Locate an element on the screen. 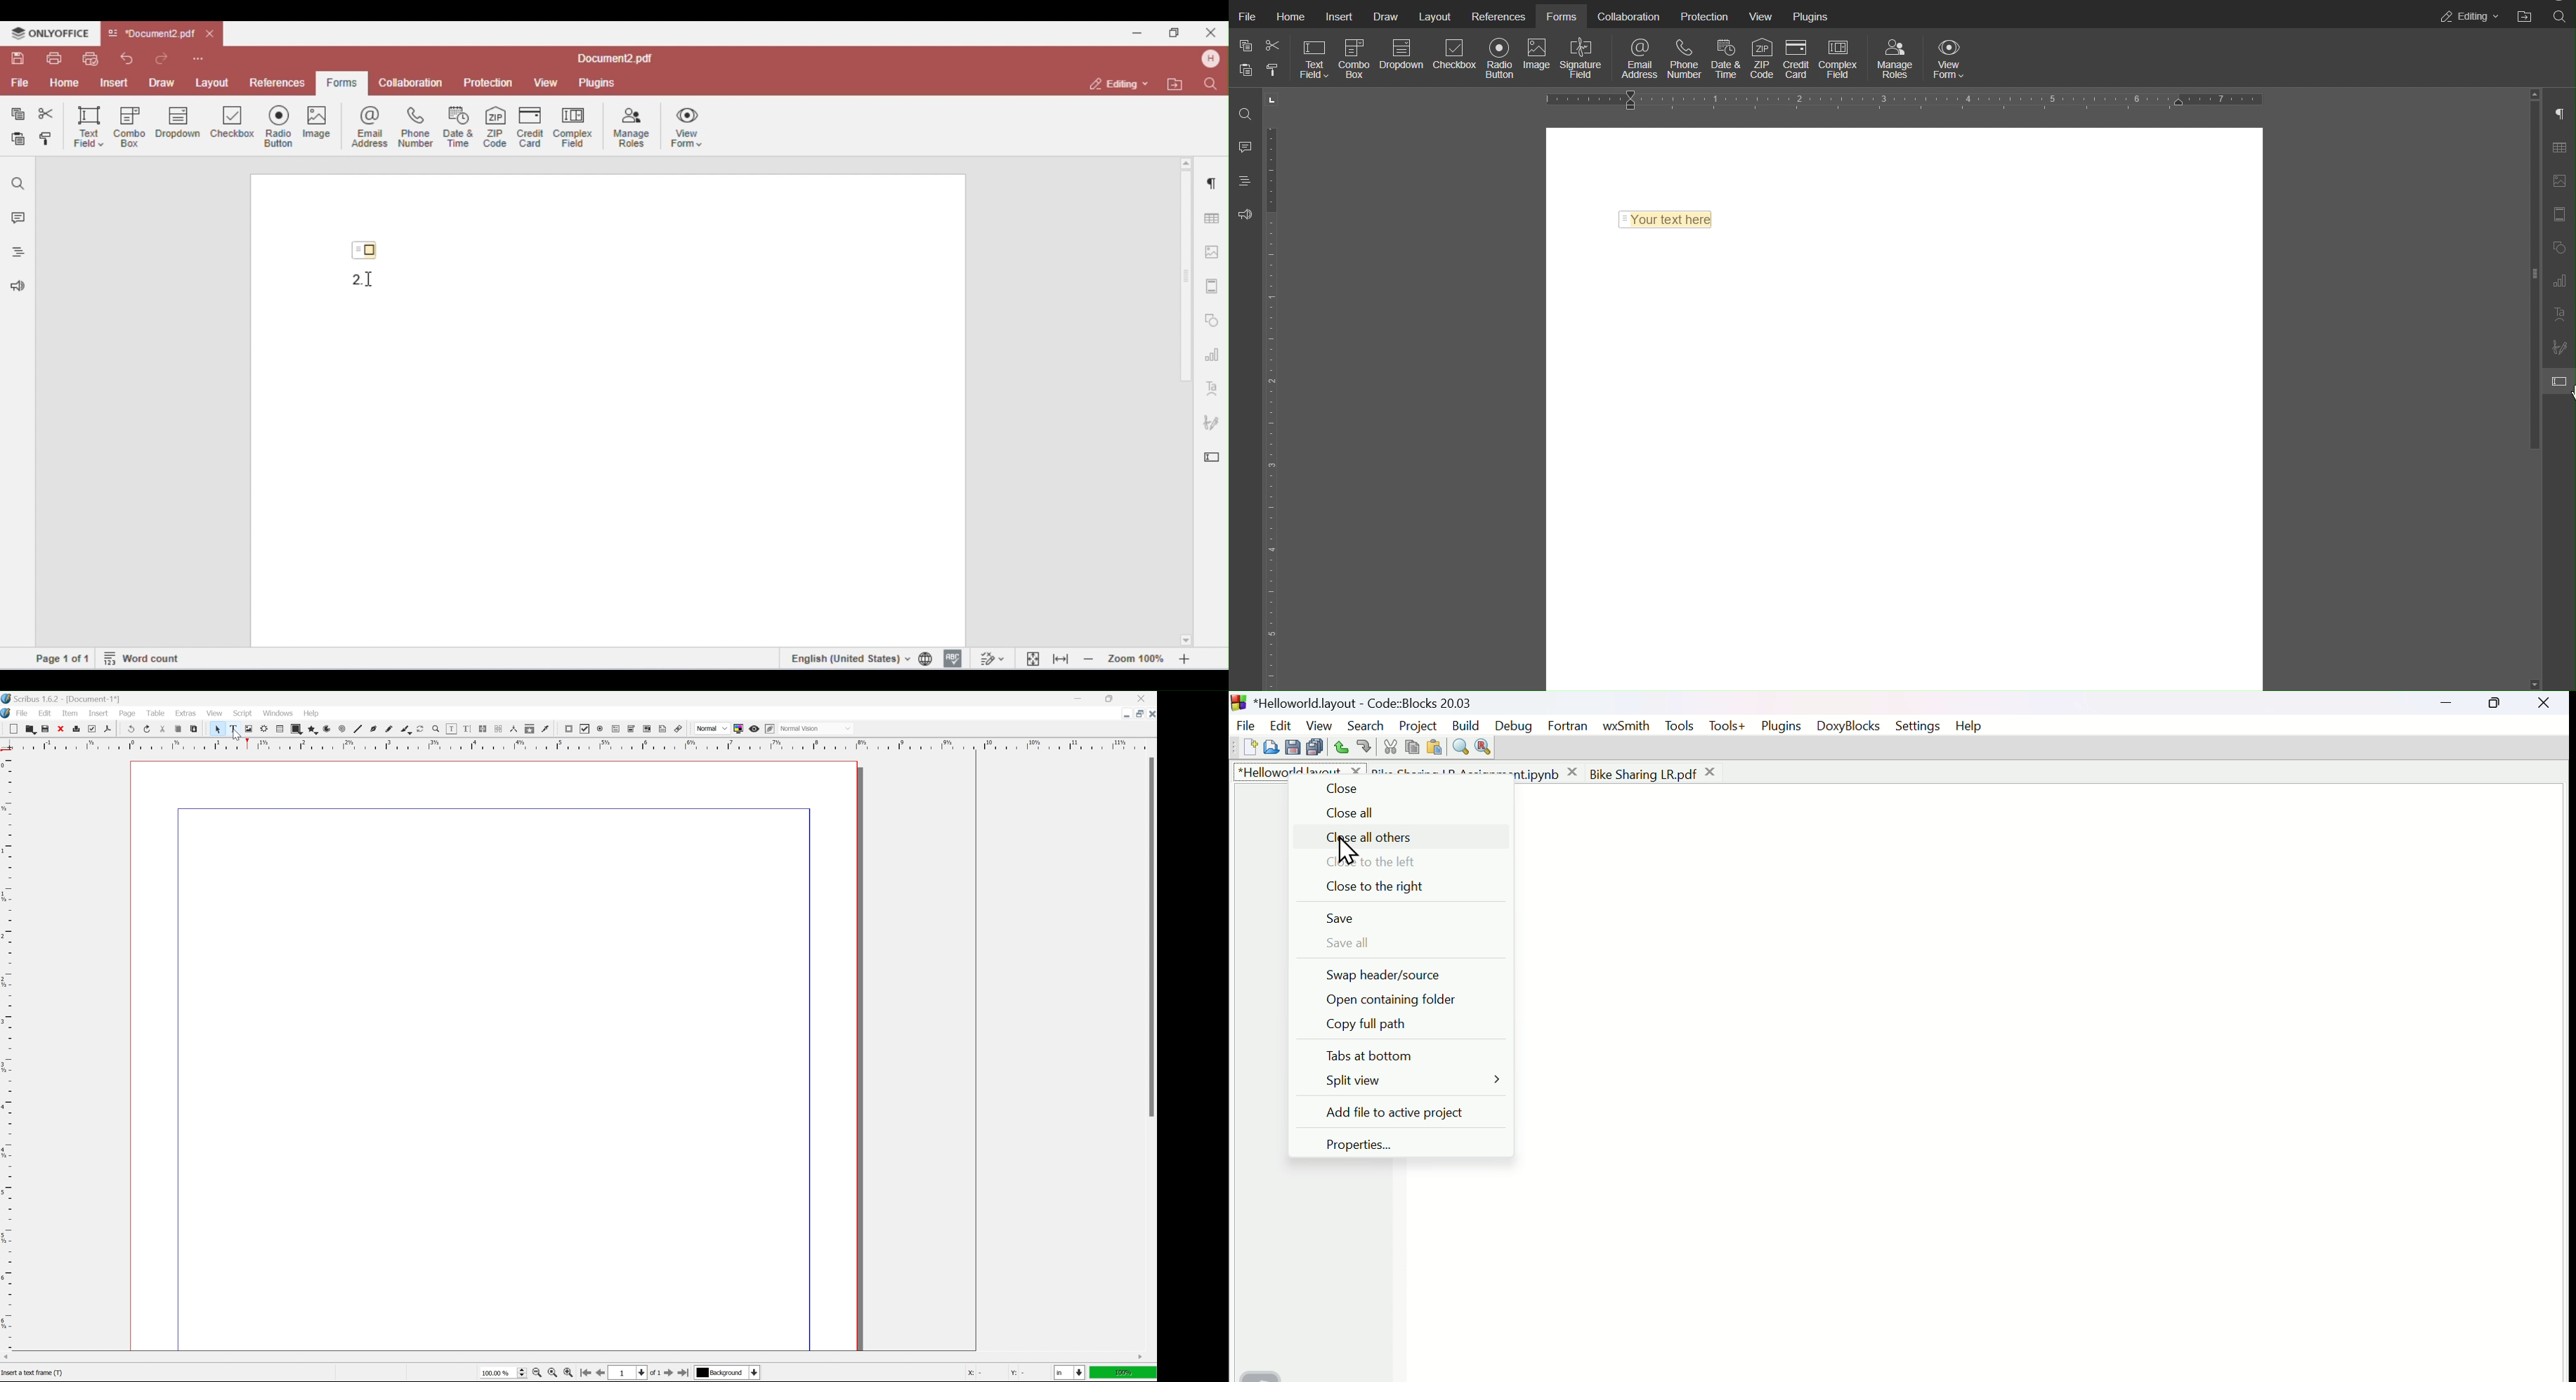  script is located at coordinates (243, 712).